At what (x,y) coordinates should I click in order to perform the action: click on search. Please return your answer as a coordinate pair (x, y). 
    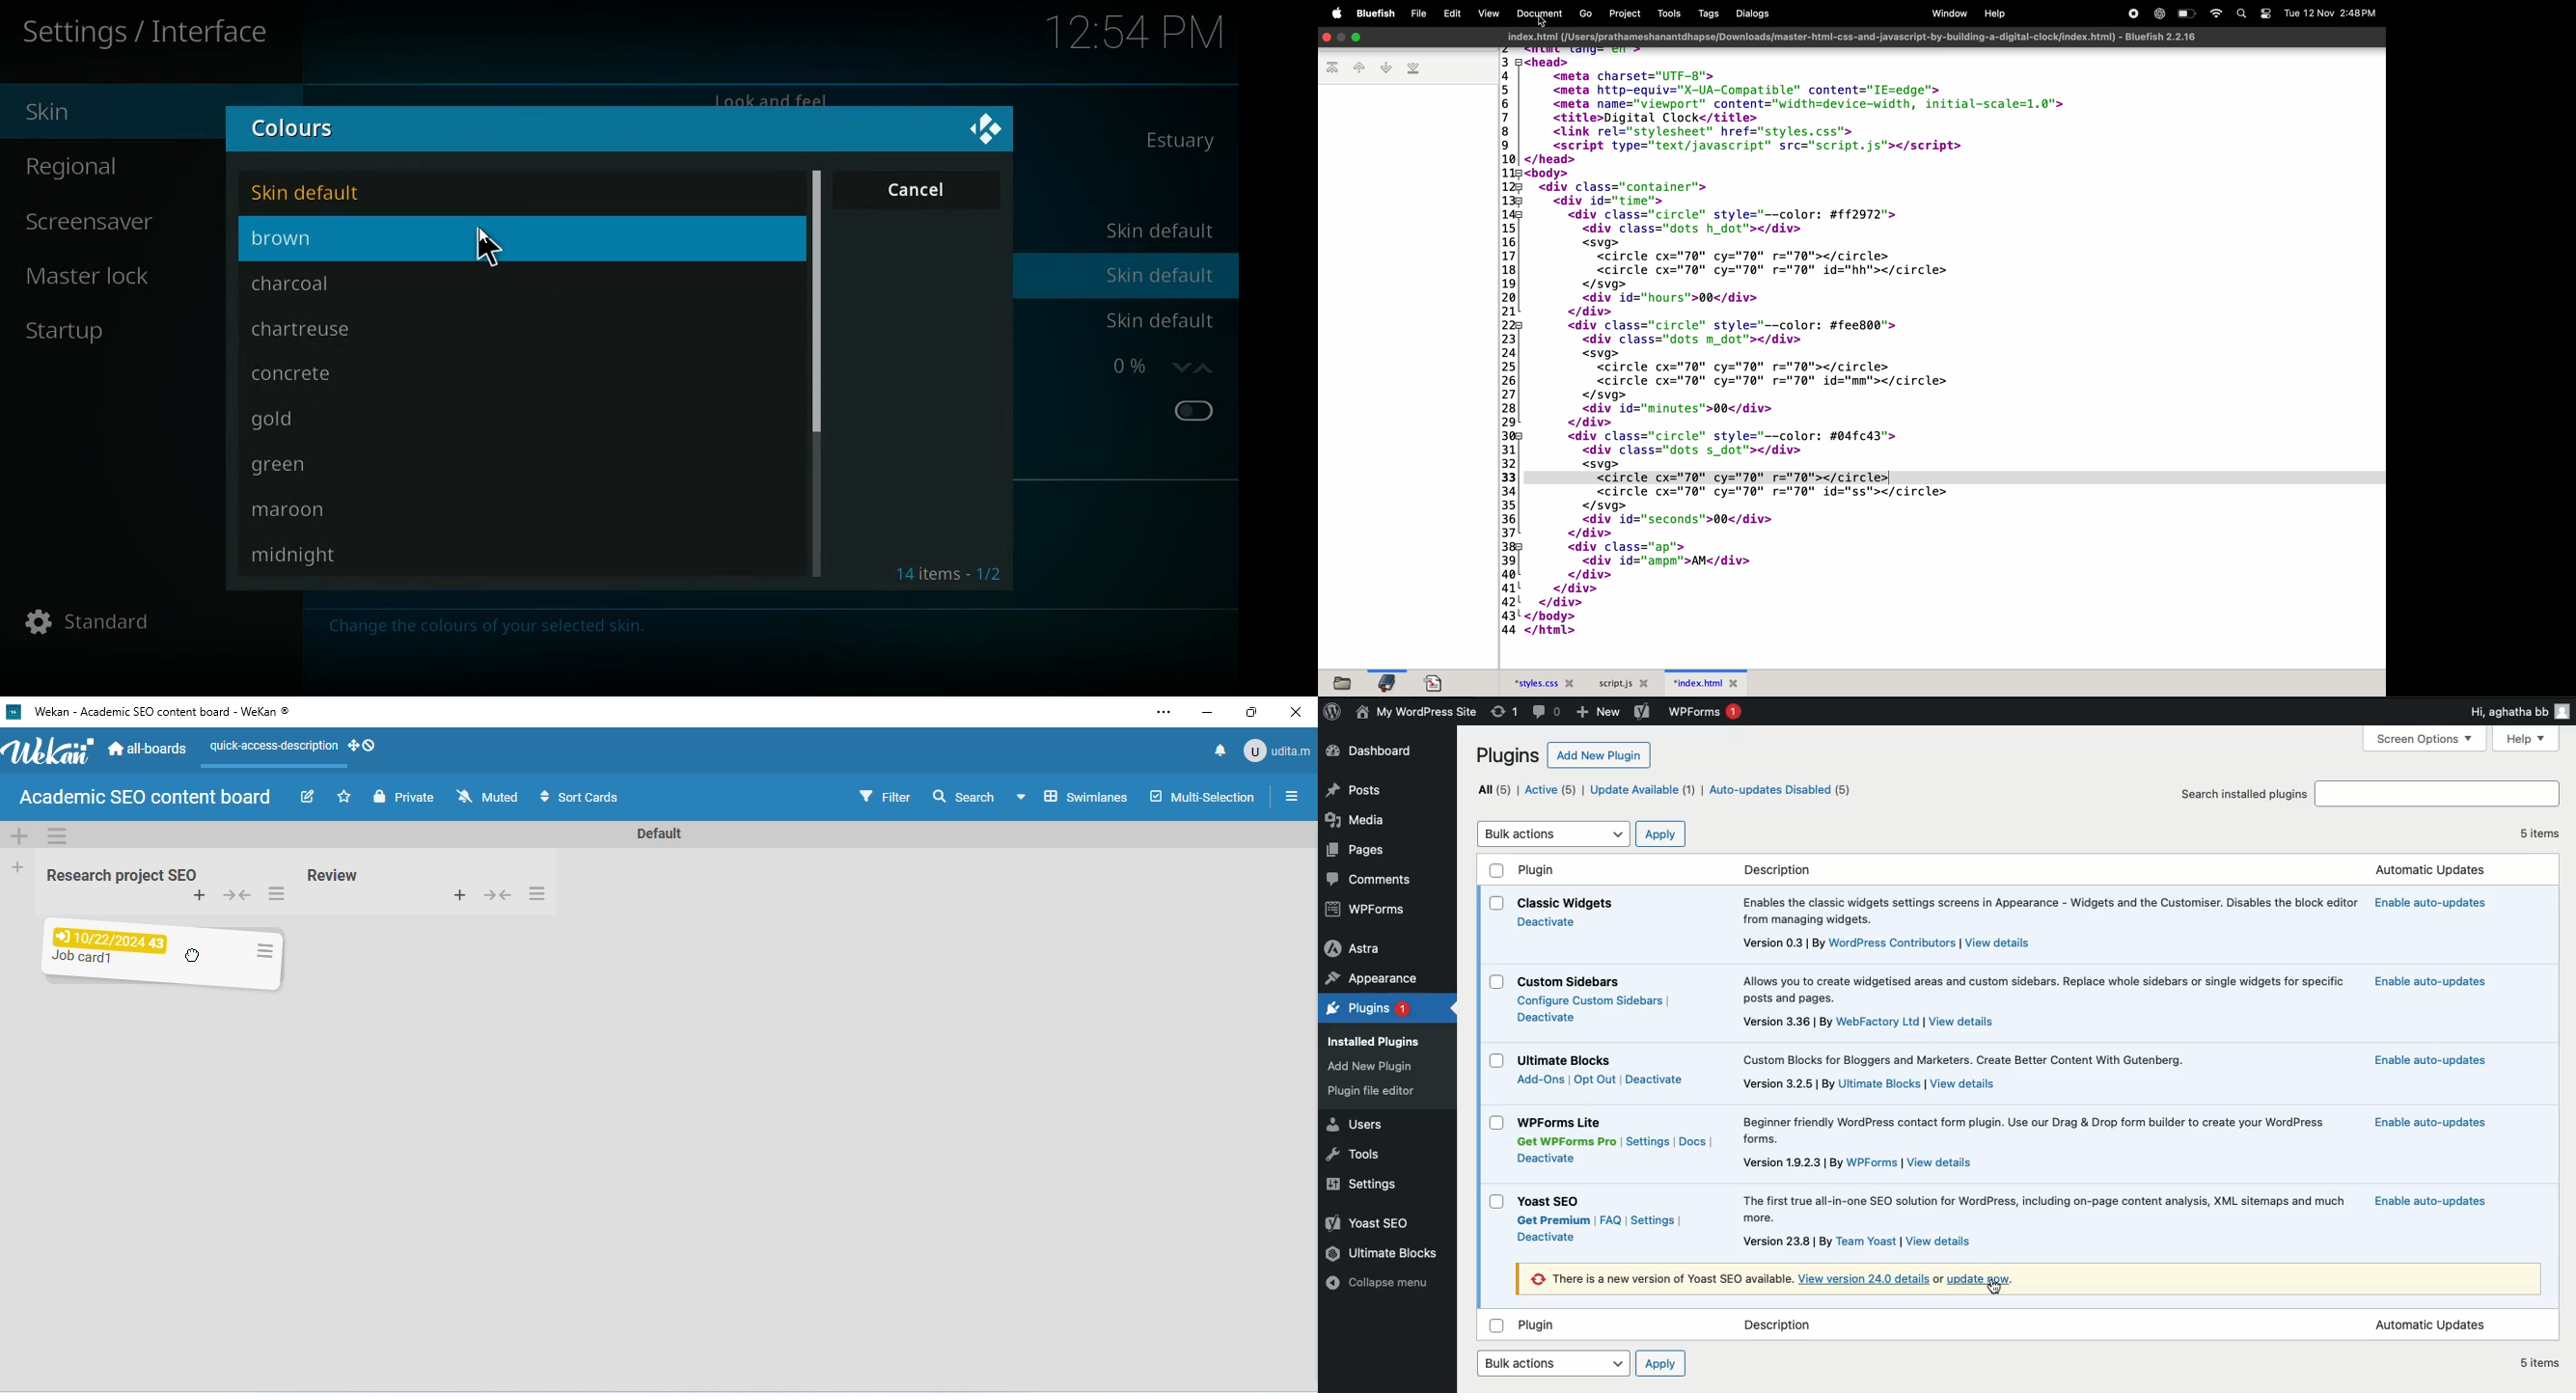
    Looking at the image, I should click on (963, 795).